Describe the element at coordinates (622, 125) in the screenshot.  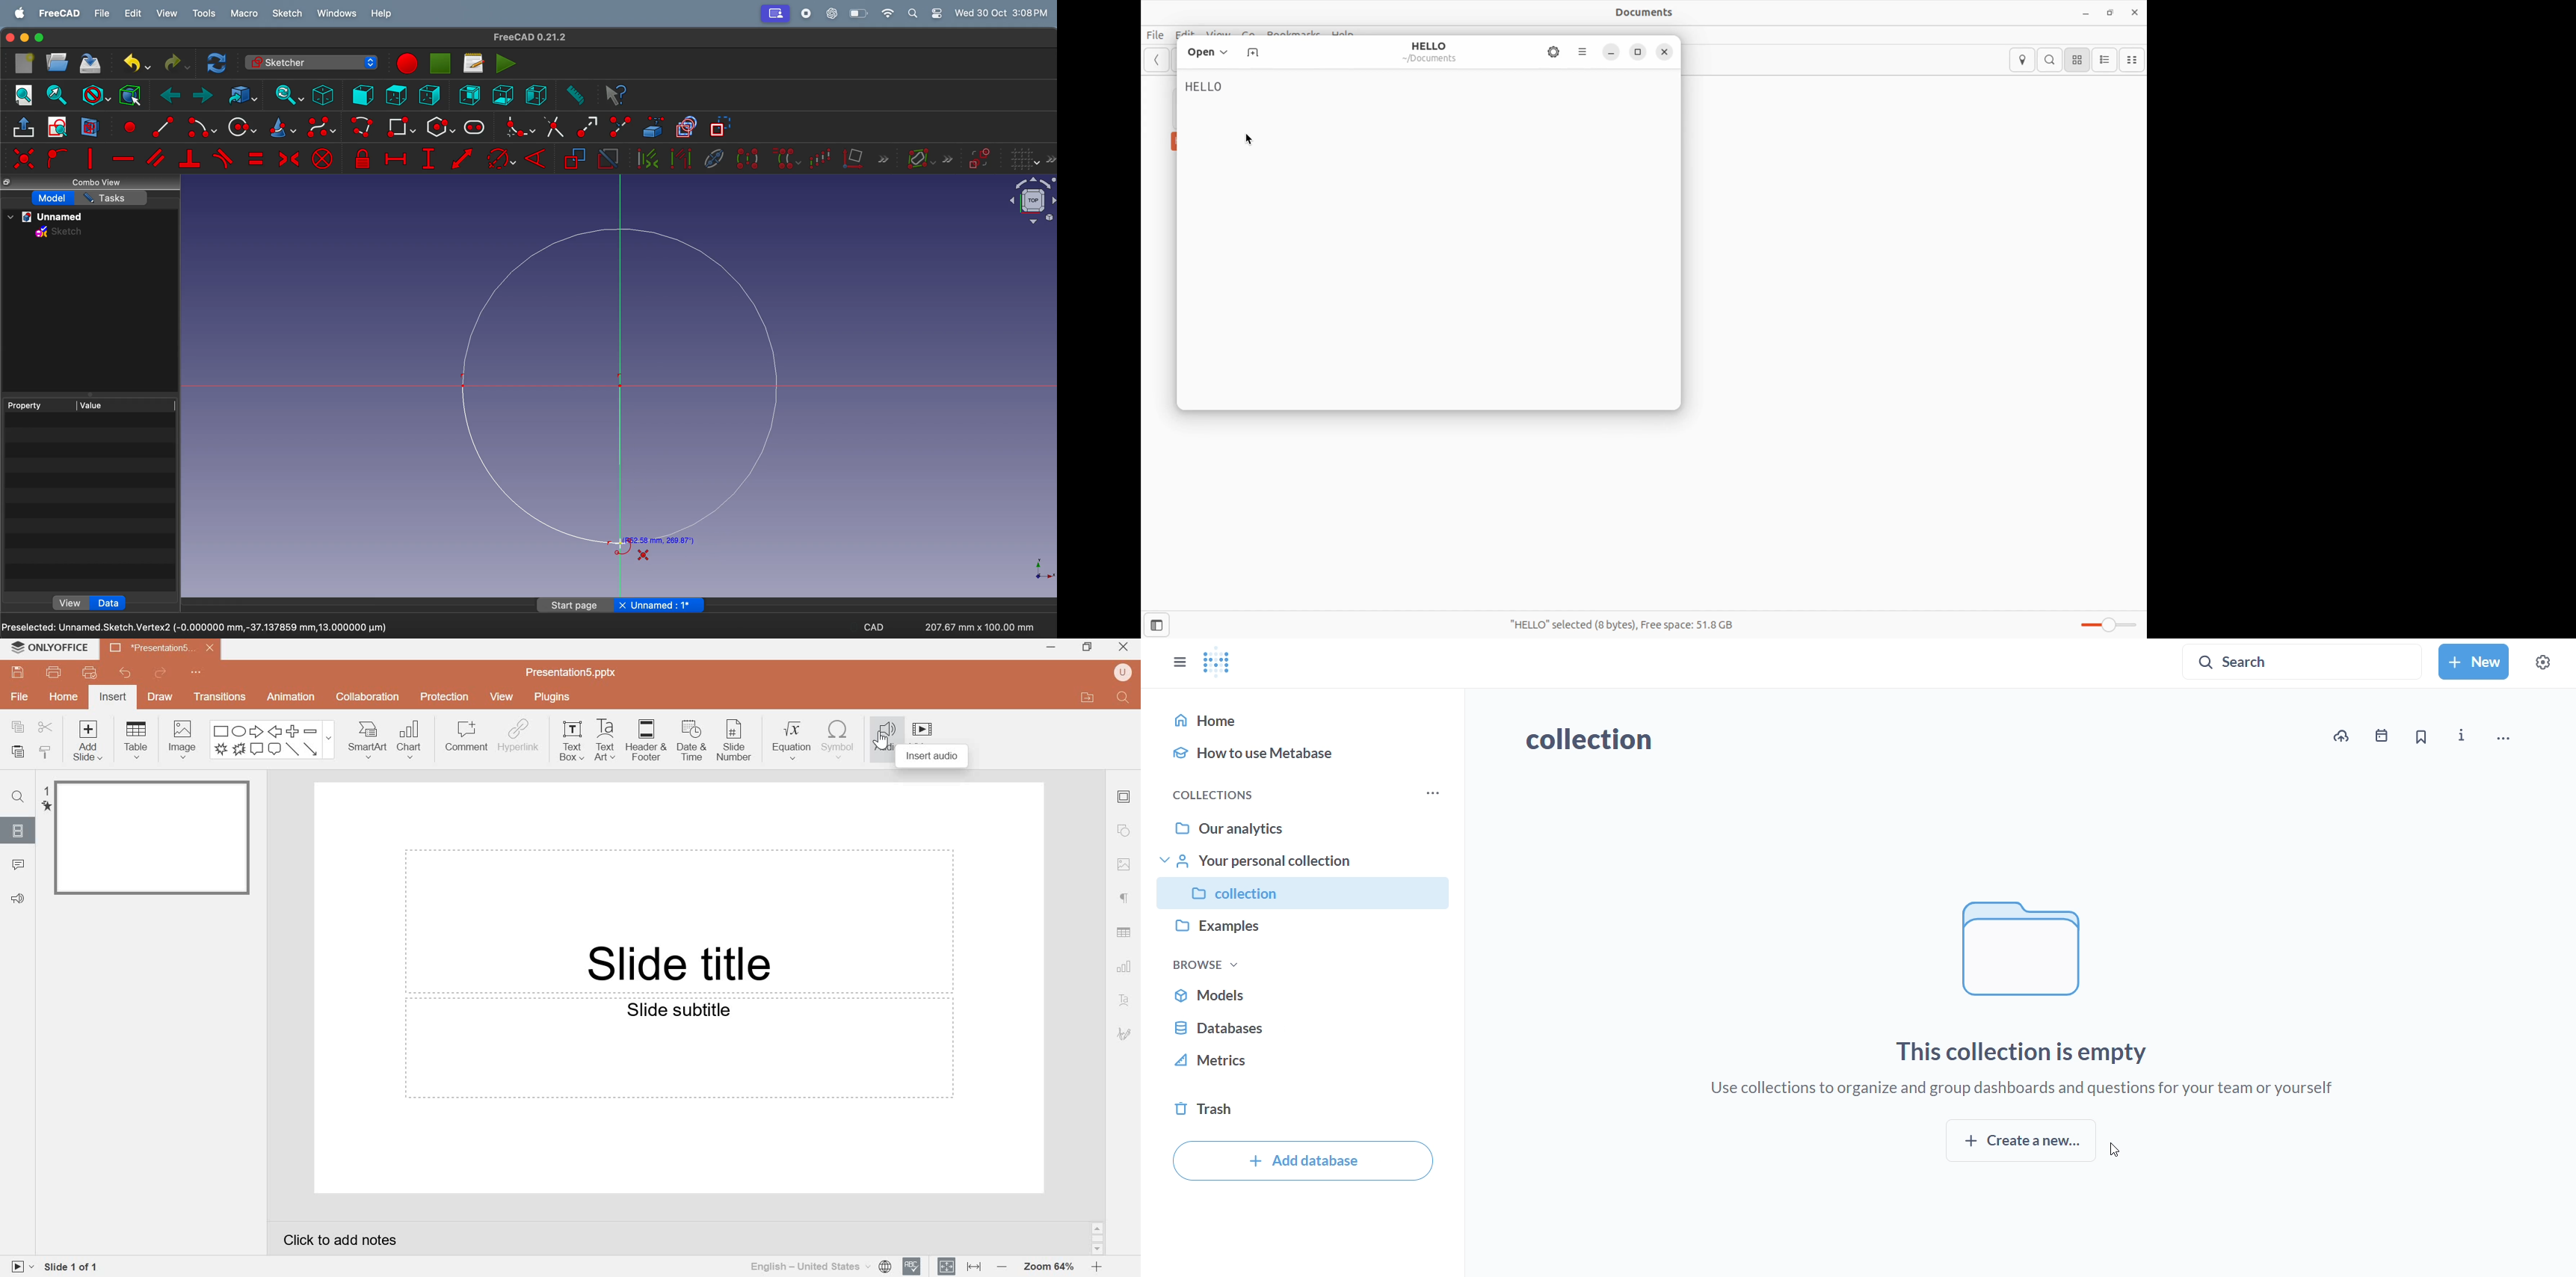
I see `split edge` at that location.